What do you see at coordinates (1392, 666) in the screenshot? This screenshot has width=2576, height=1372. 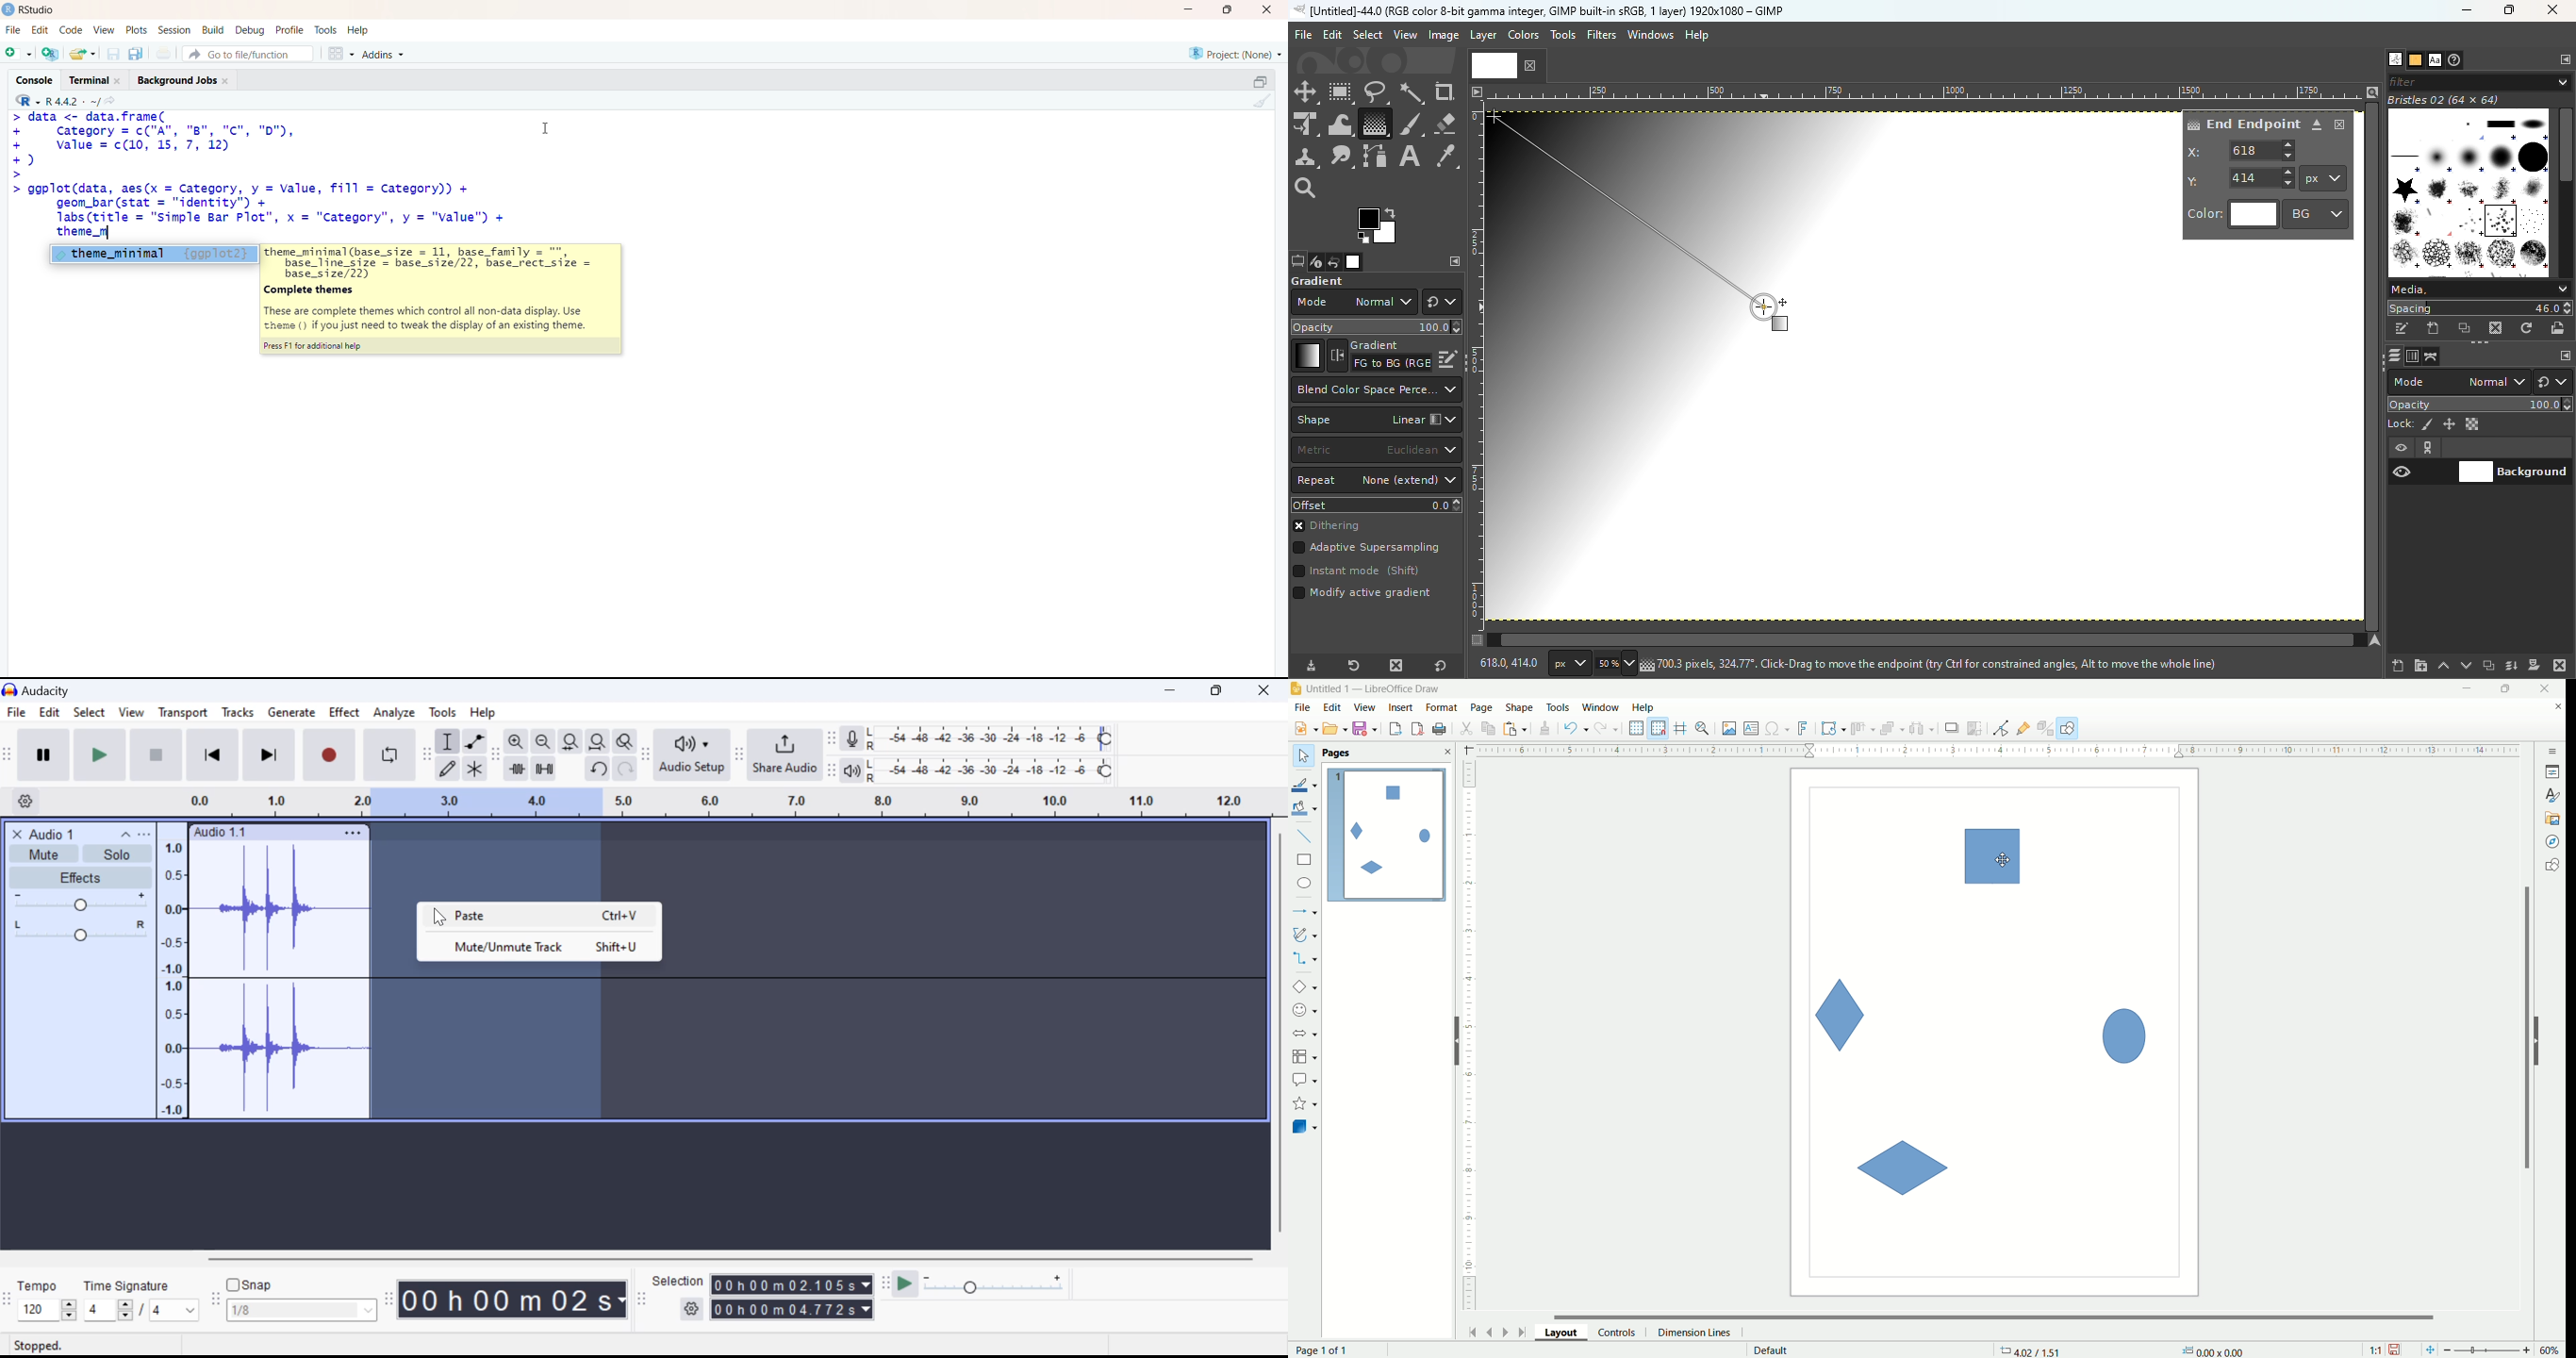 I see `Delete tool preset` at bounding box center [1392, 666].